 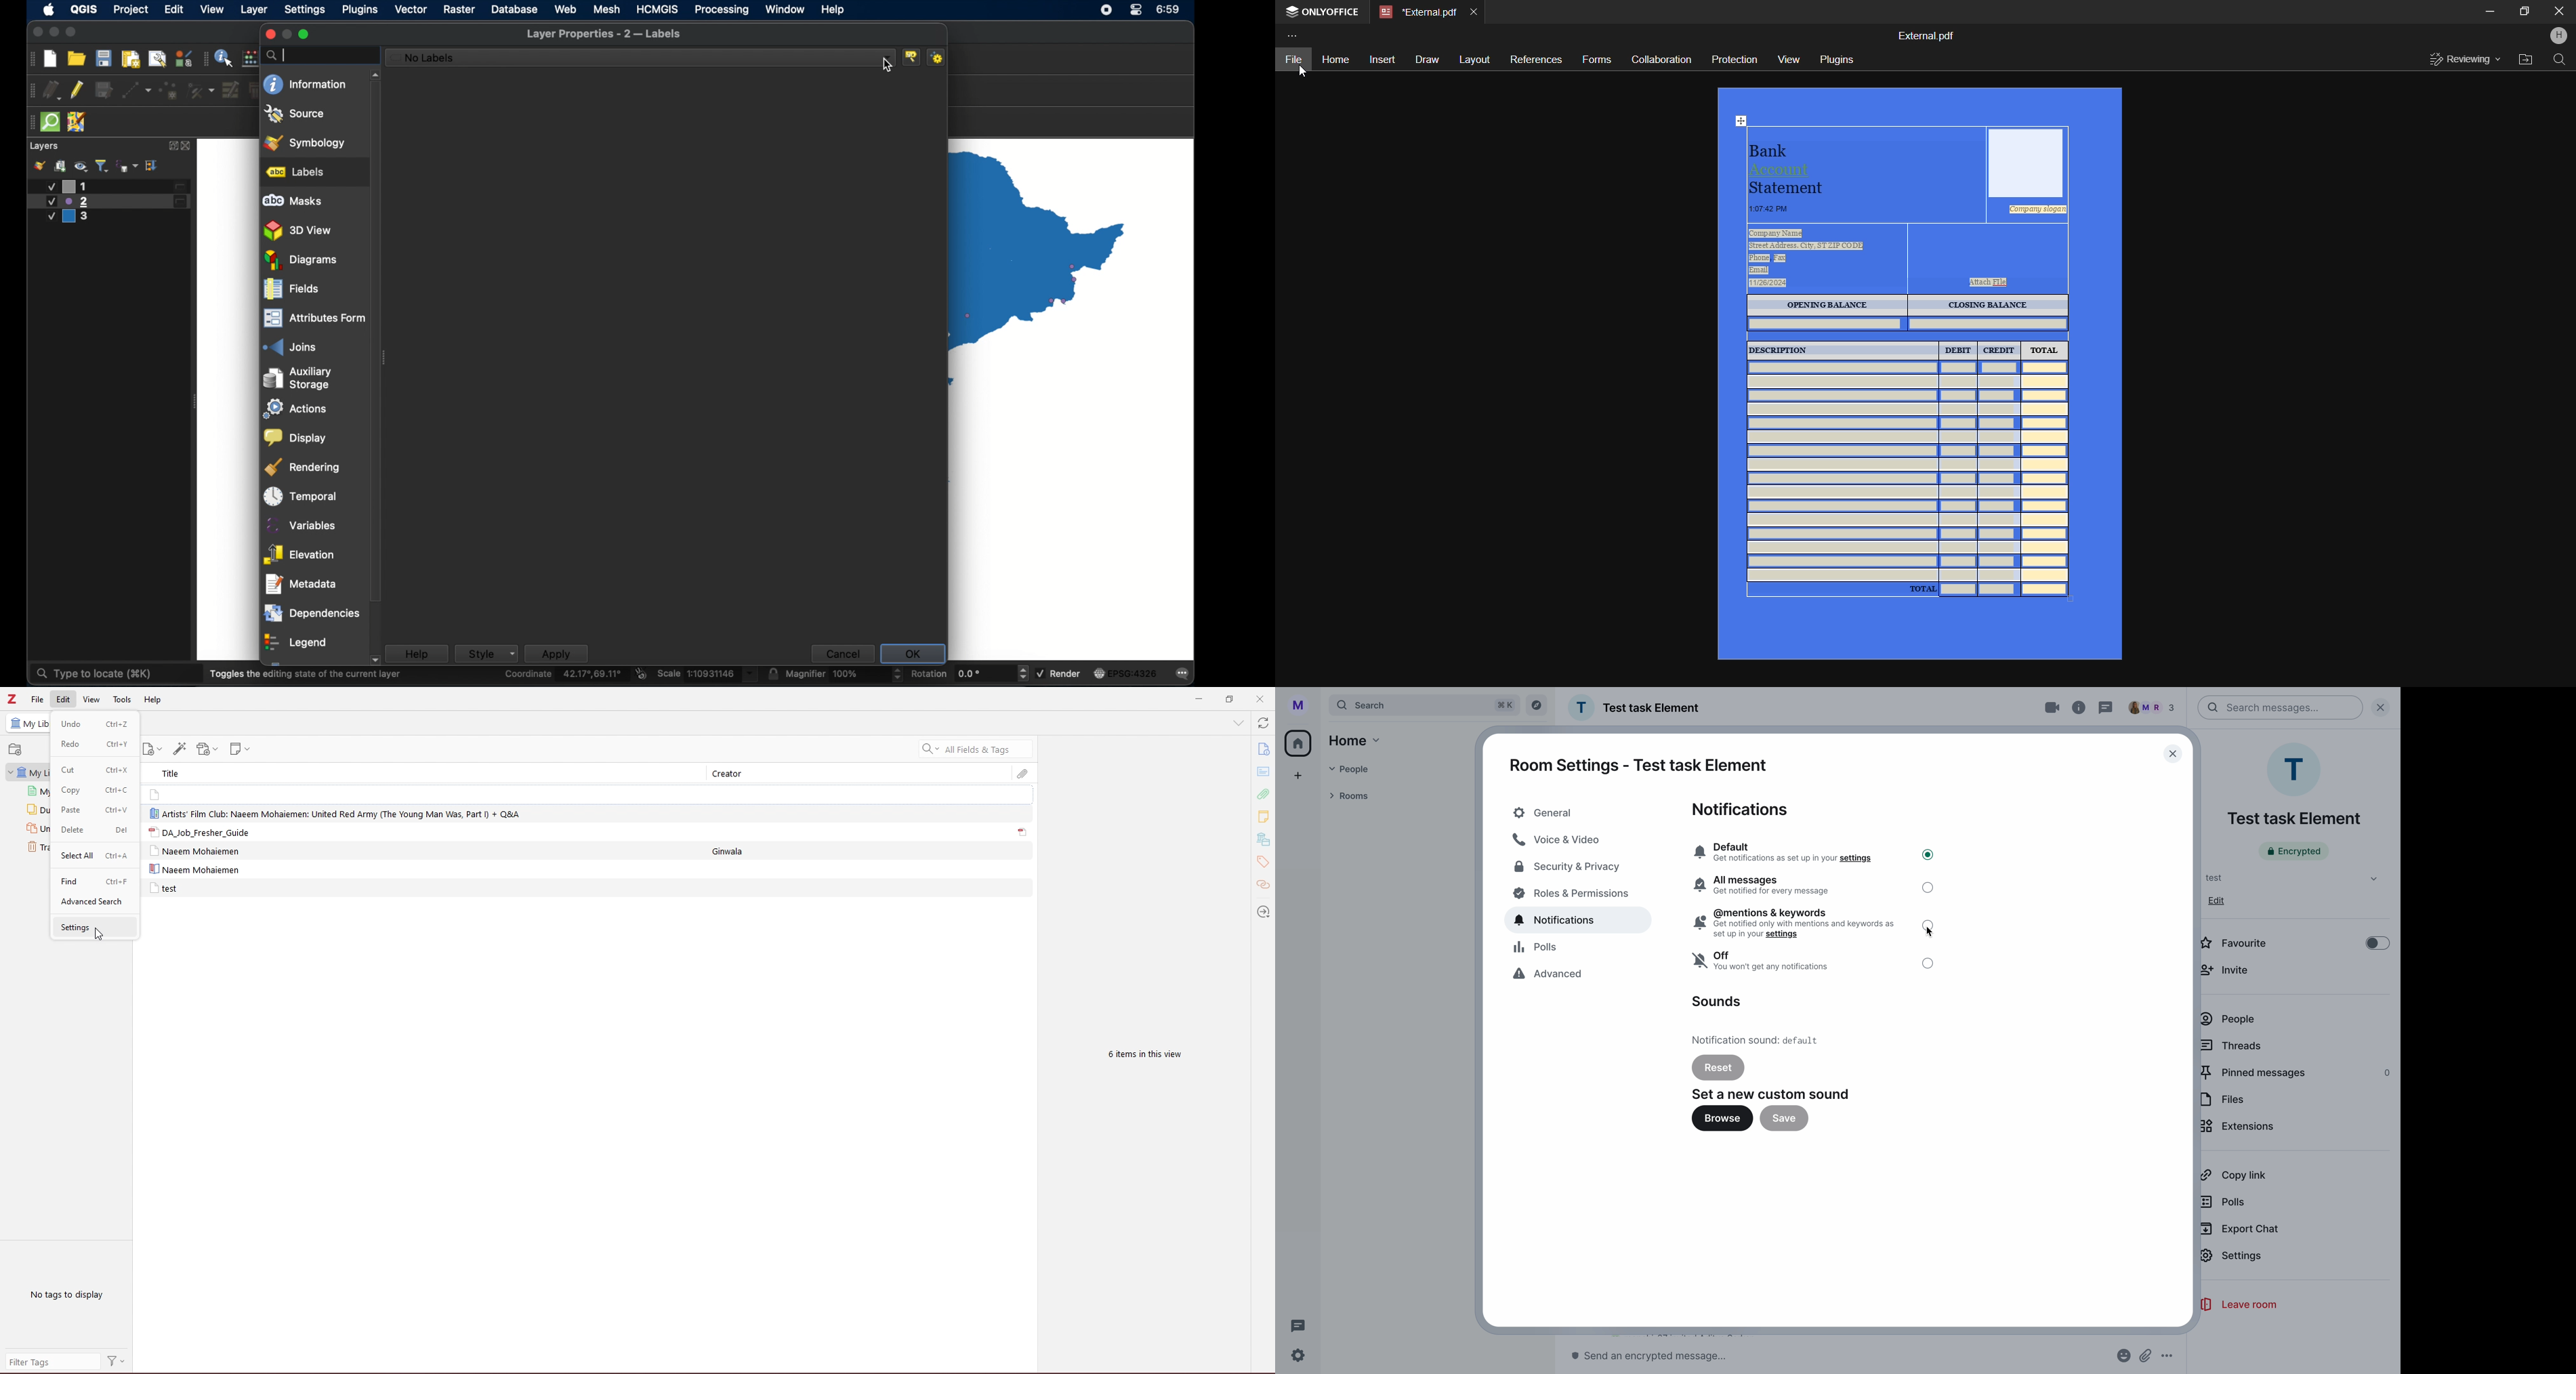 I want to click on abstract, so click(x=1264, y=772).